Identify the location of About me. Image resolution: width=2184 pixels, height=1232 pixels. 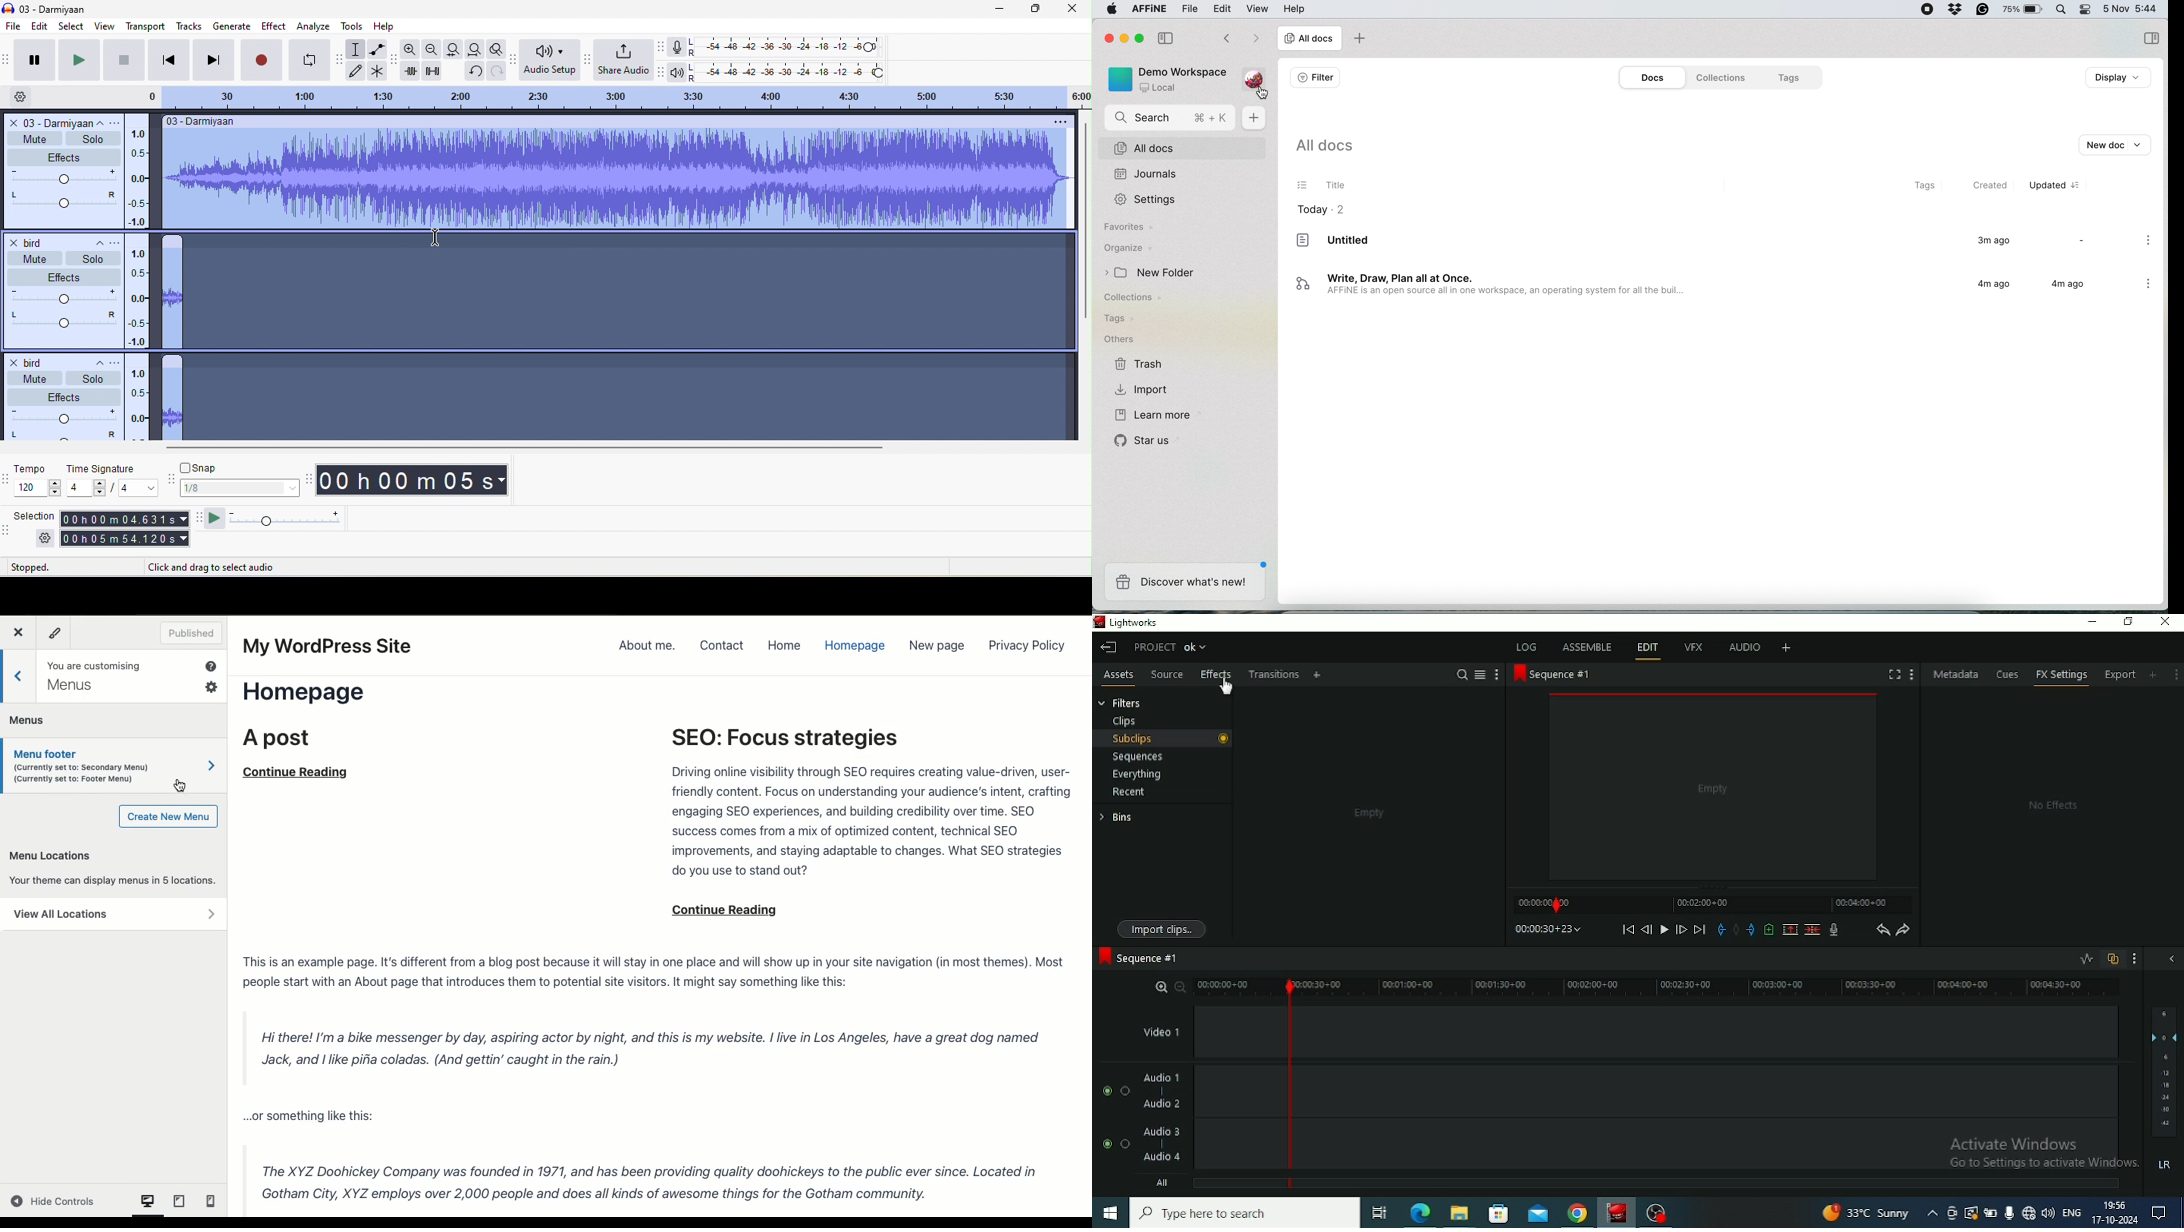
(645, 647).